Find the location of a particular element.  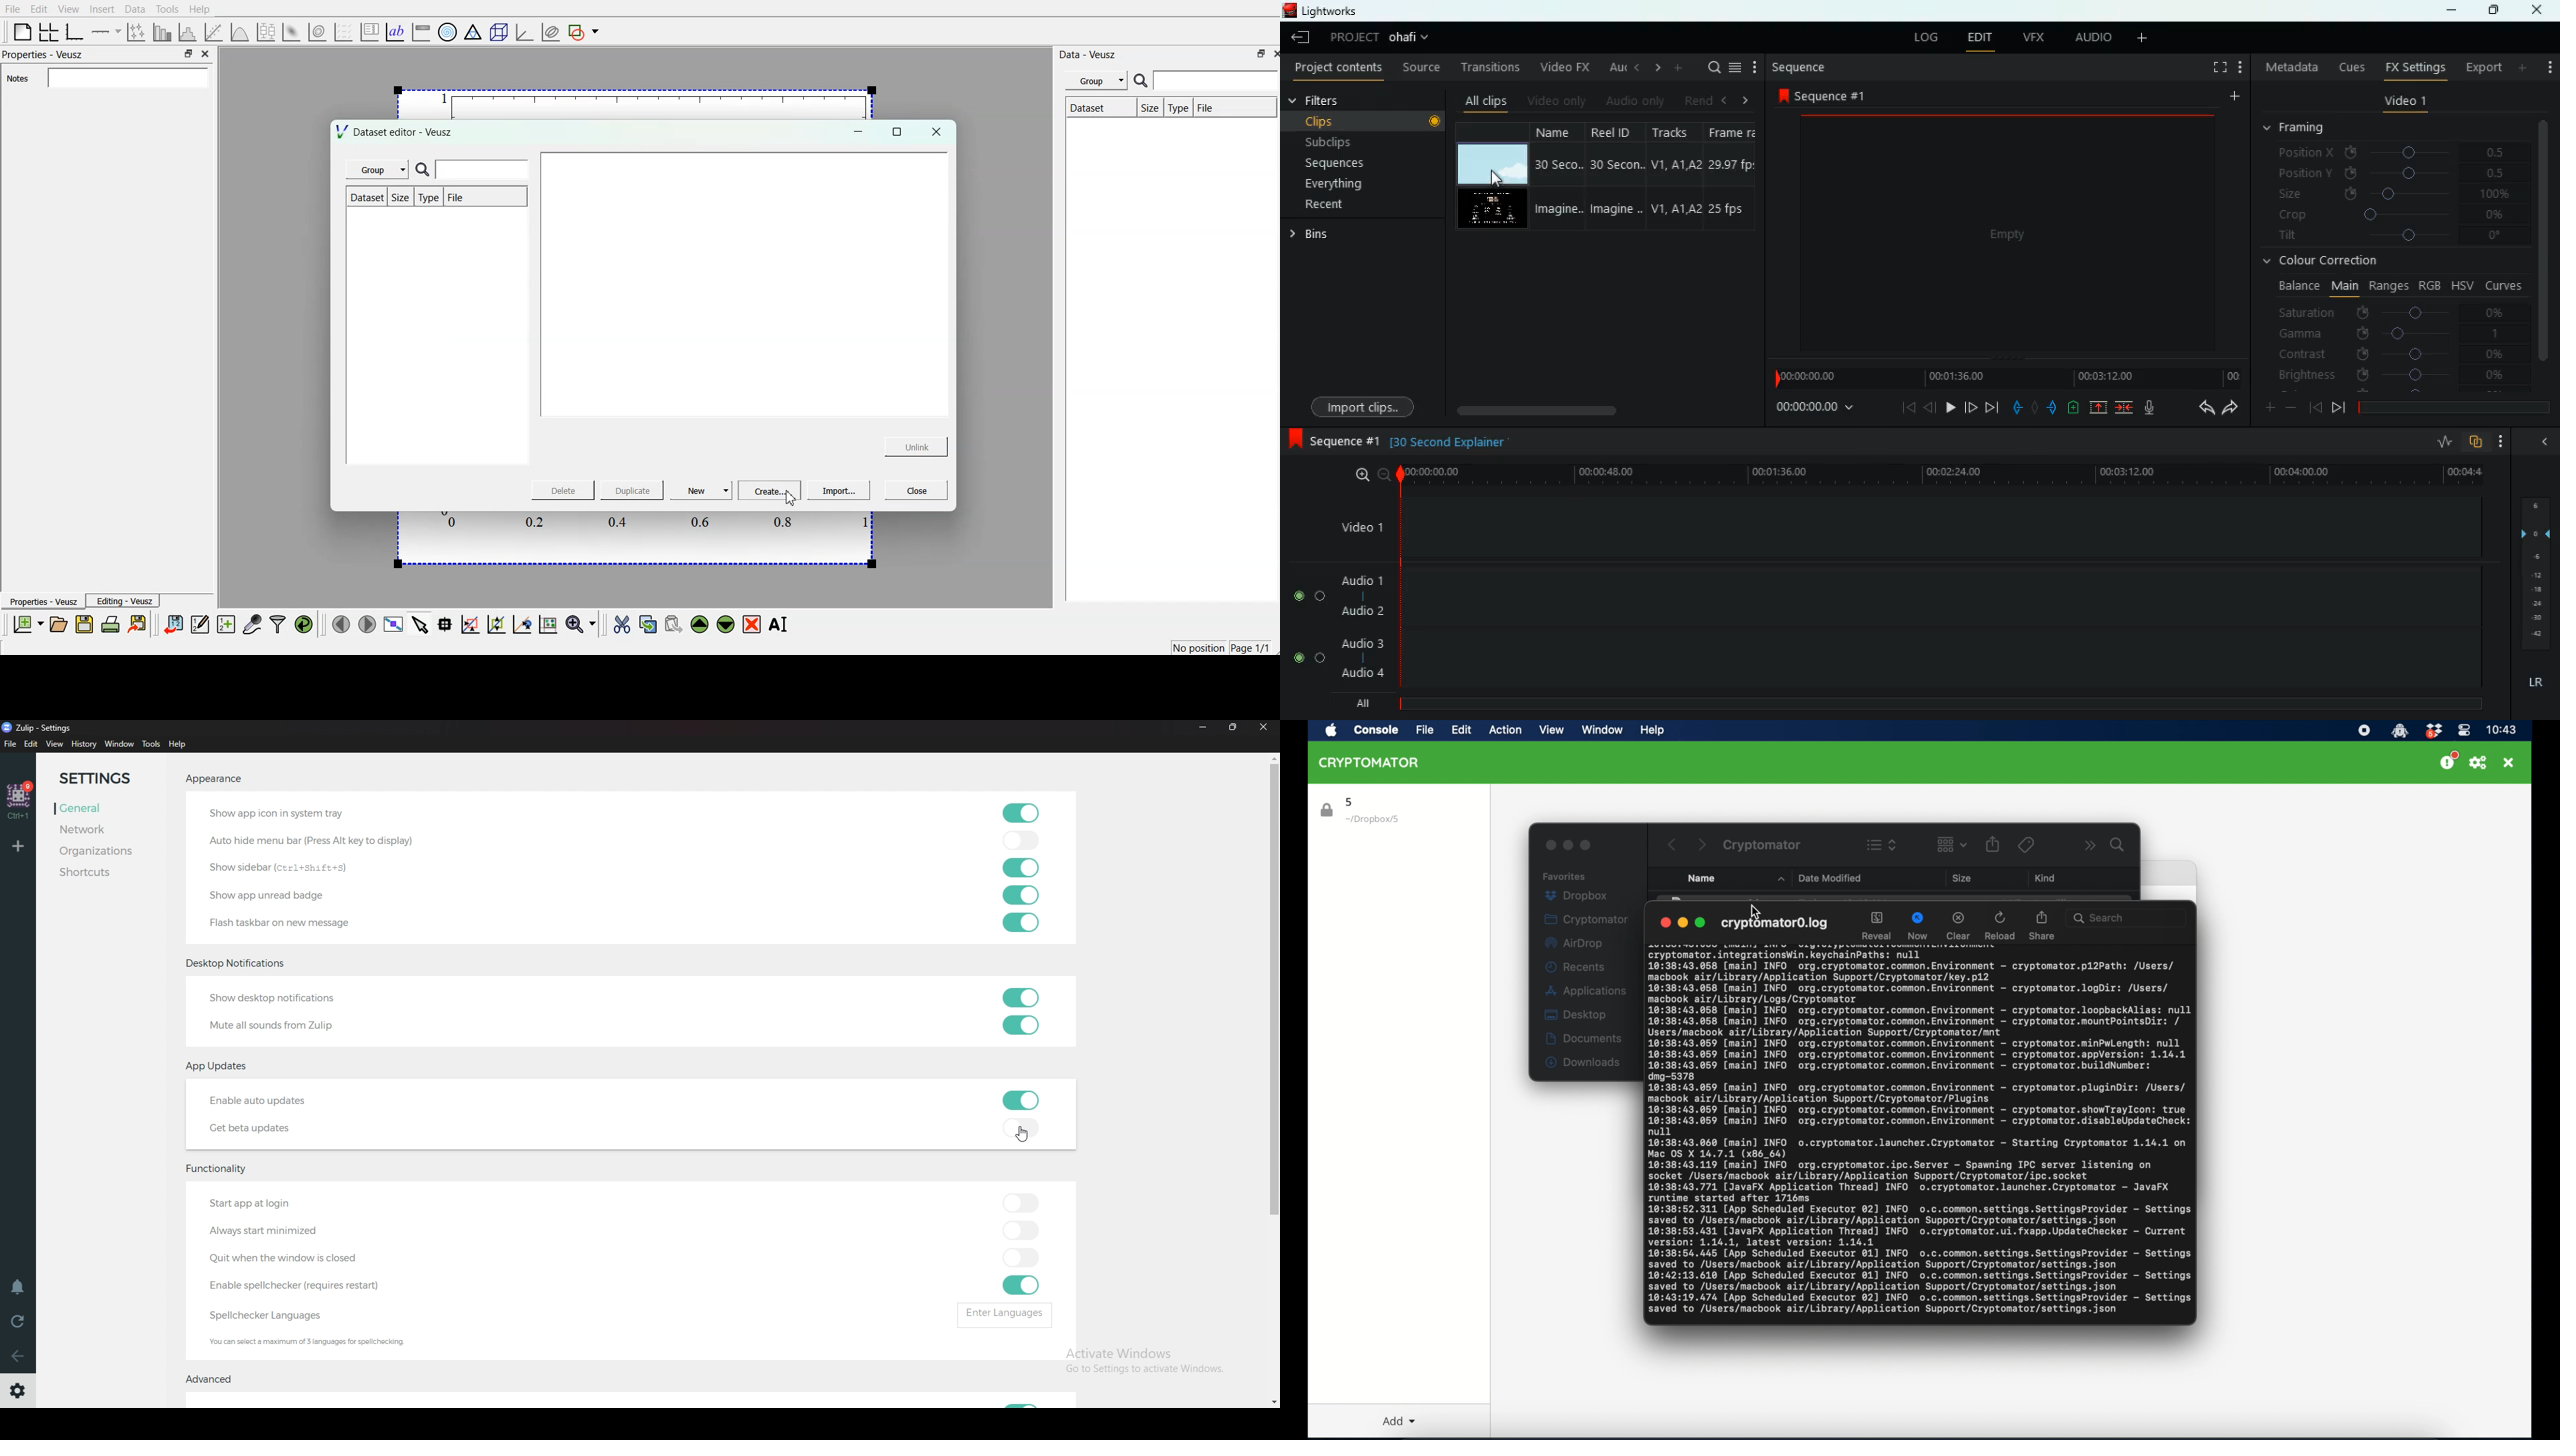

documents is located at coordinates (1587, 1039).